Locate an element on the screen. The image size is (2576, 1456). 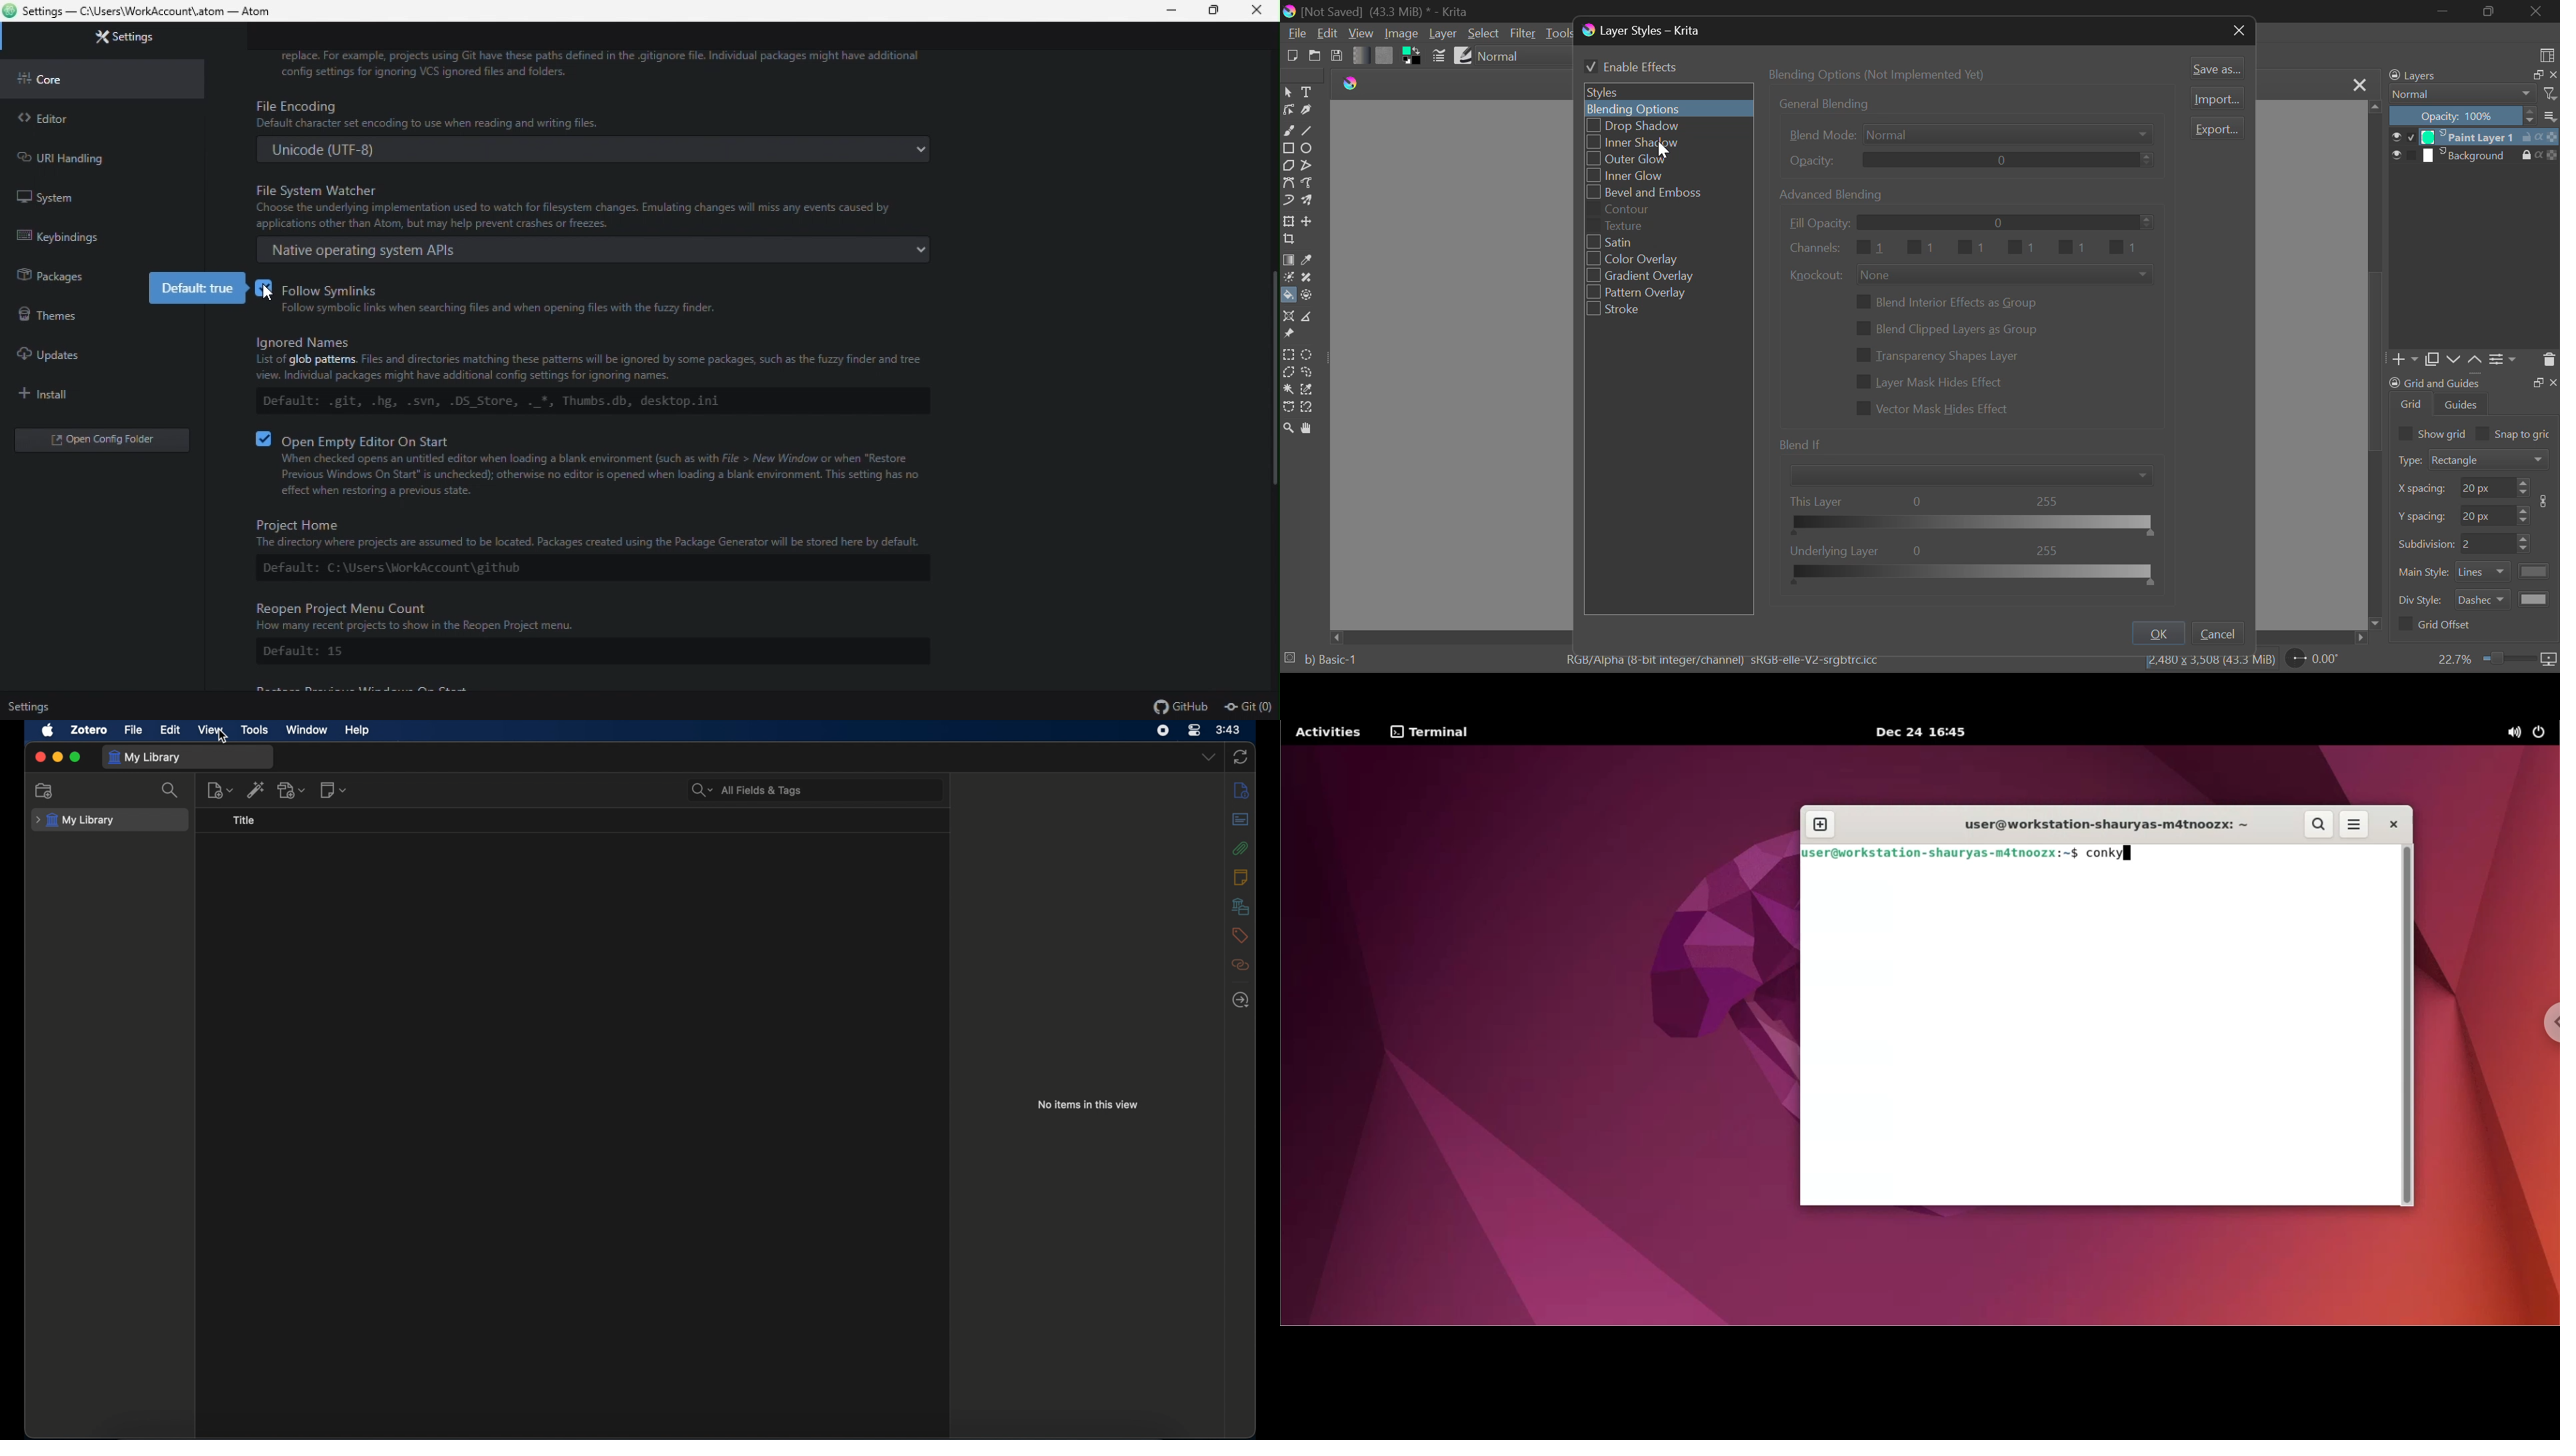
file is located at coordinates (133, 730).